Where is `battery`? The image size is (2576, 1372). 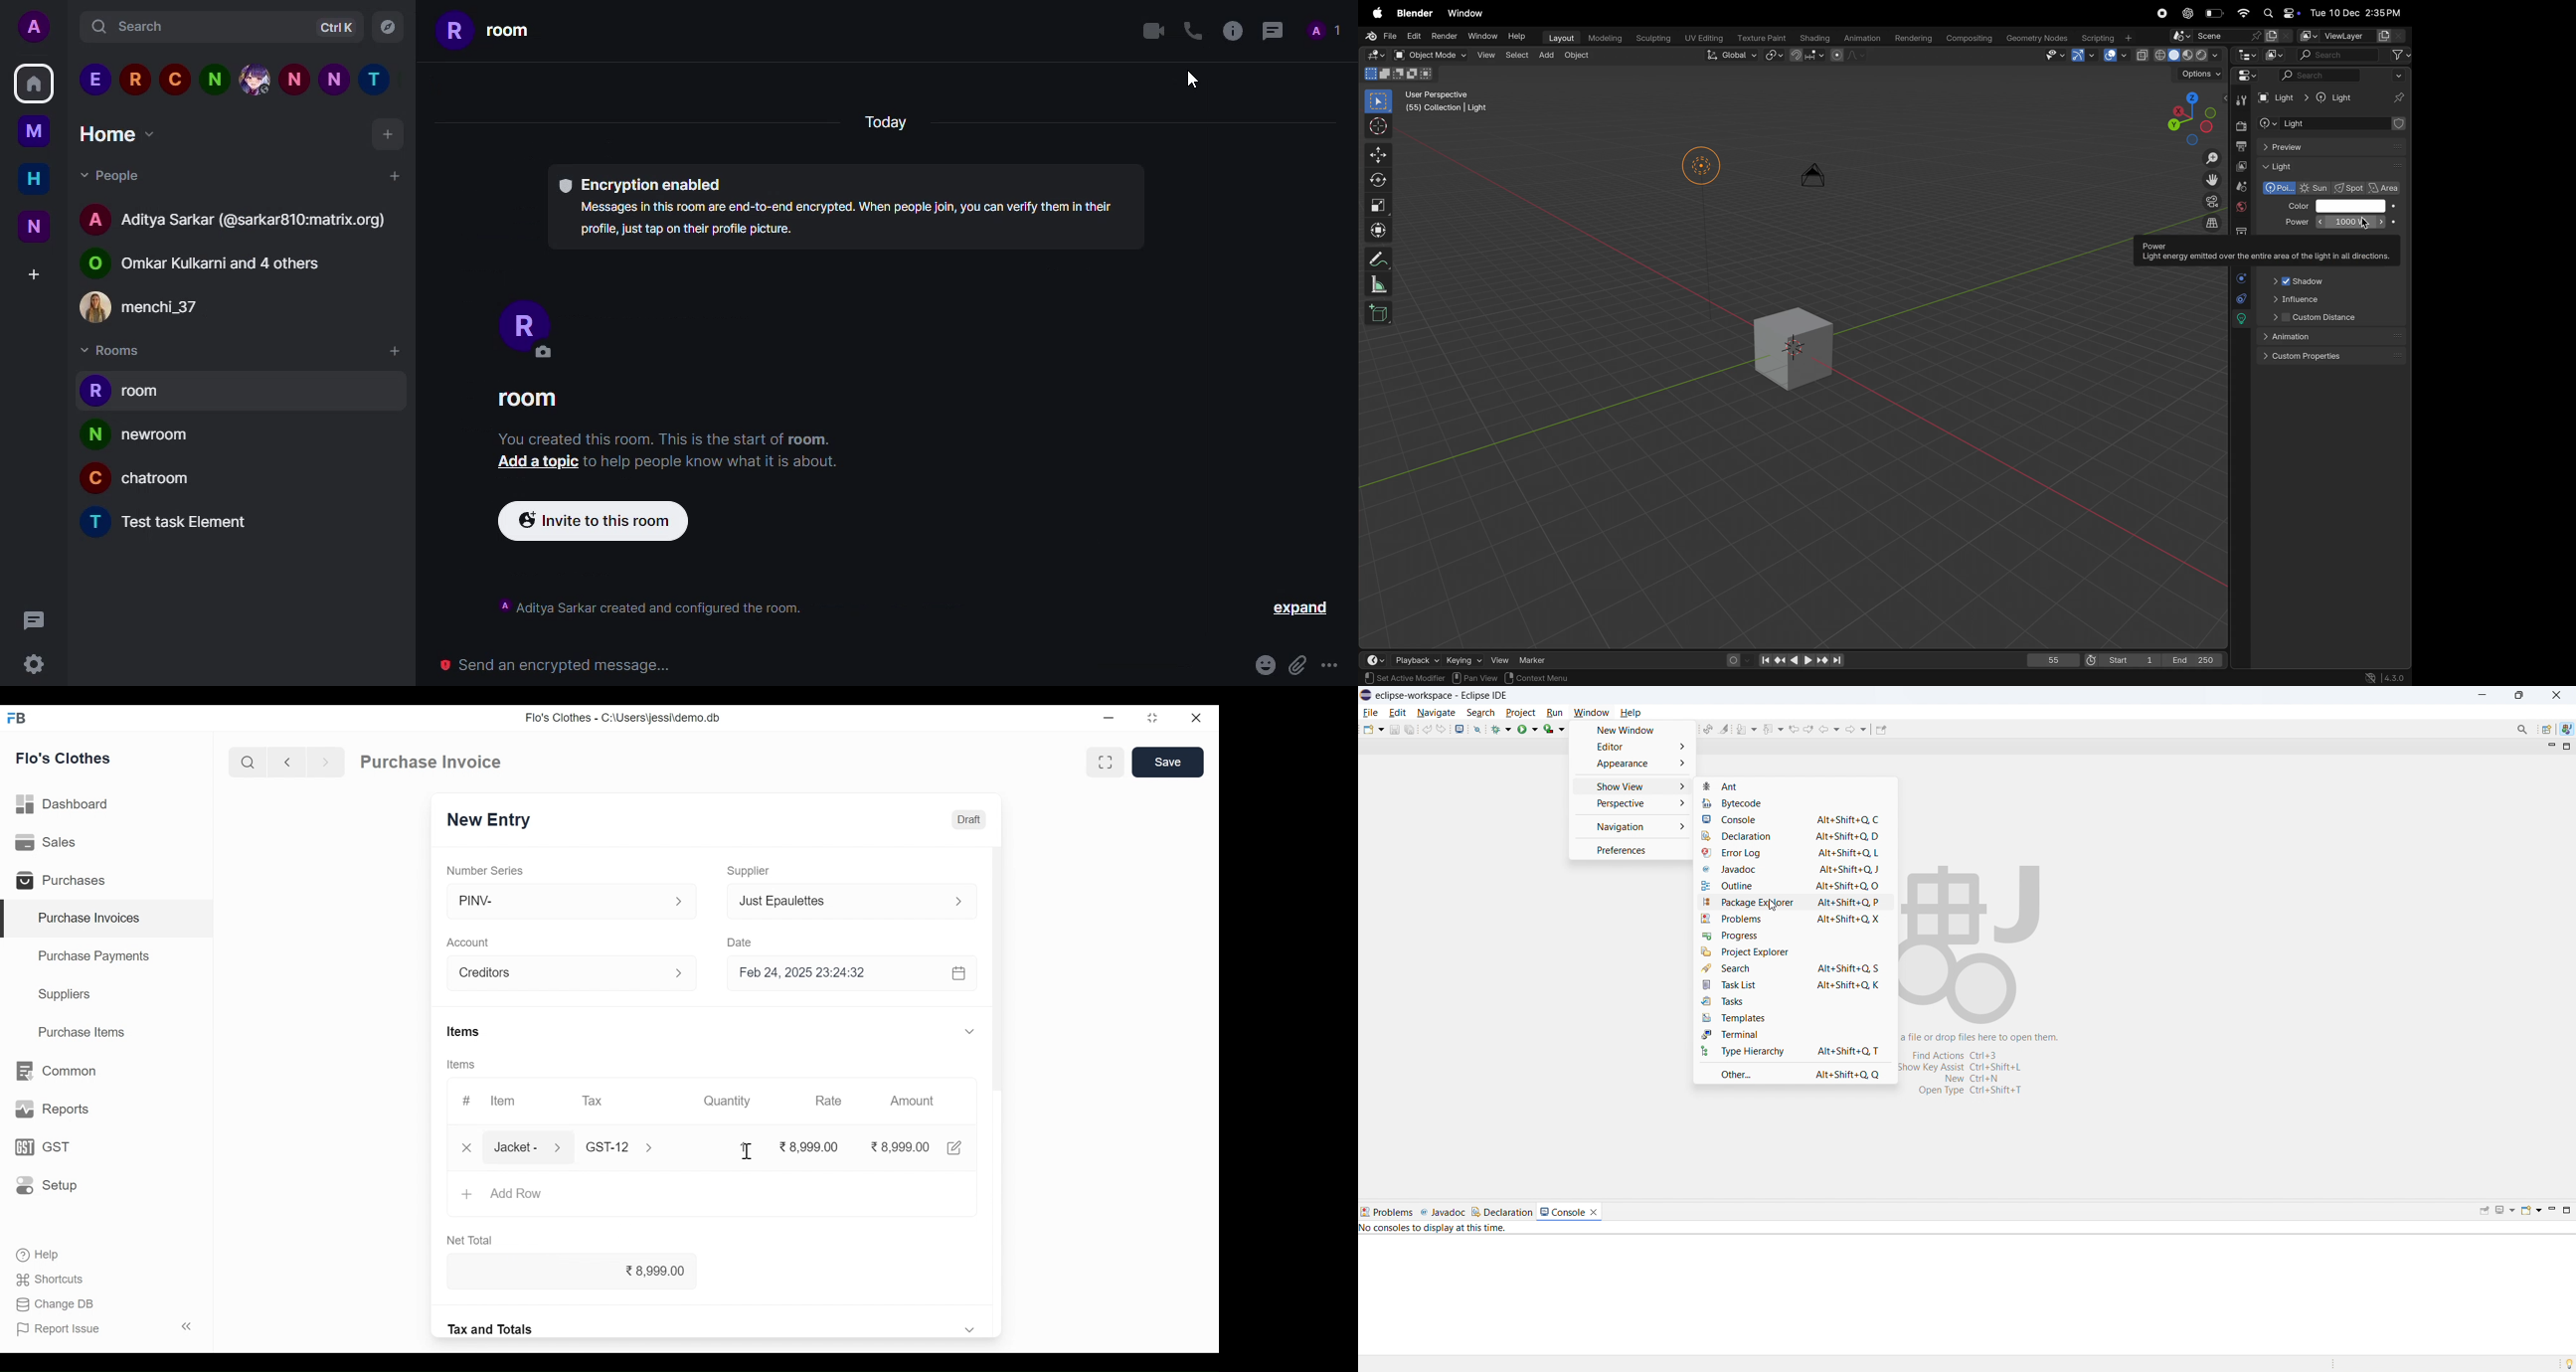
battery is located at coordinates (2215, 12).